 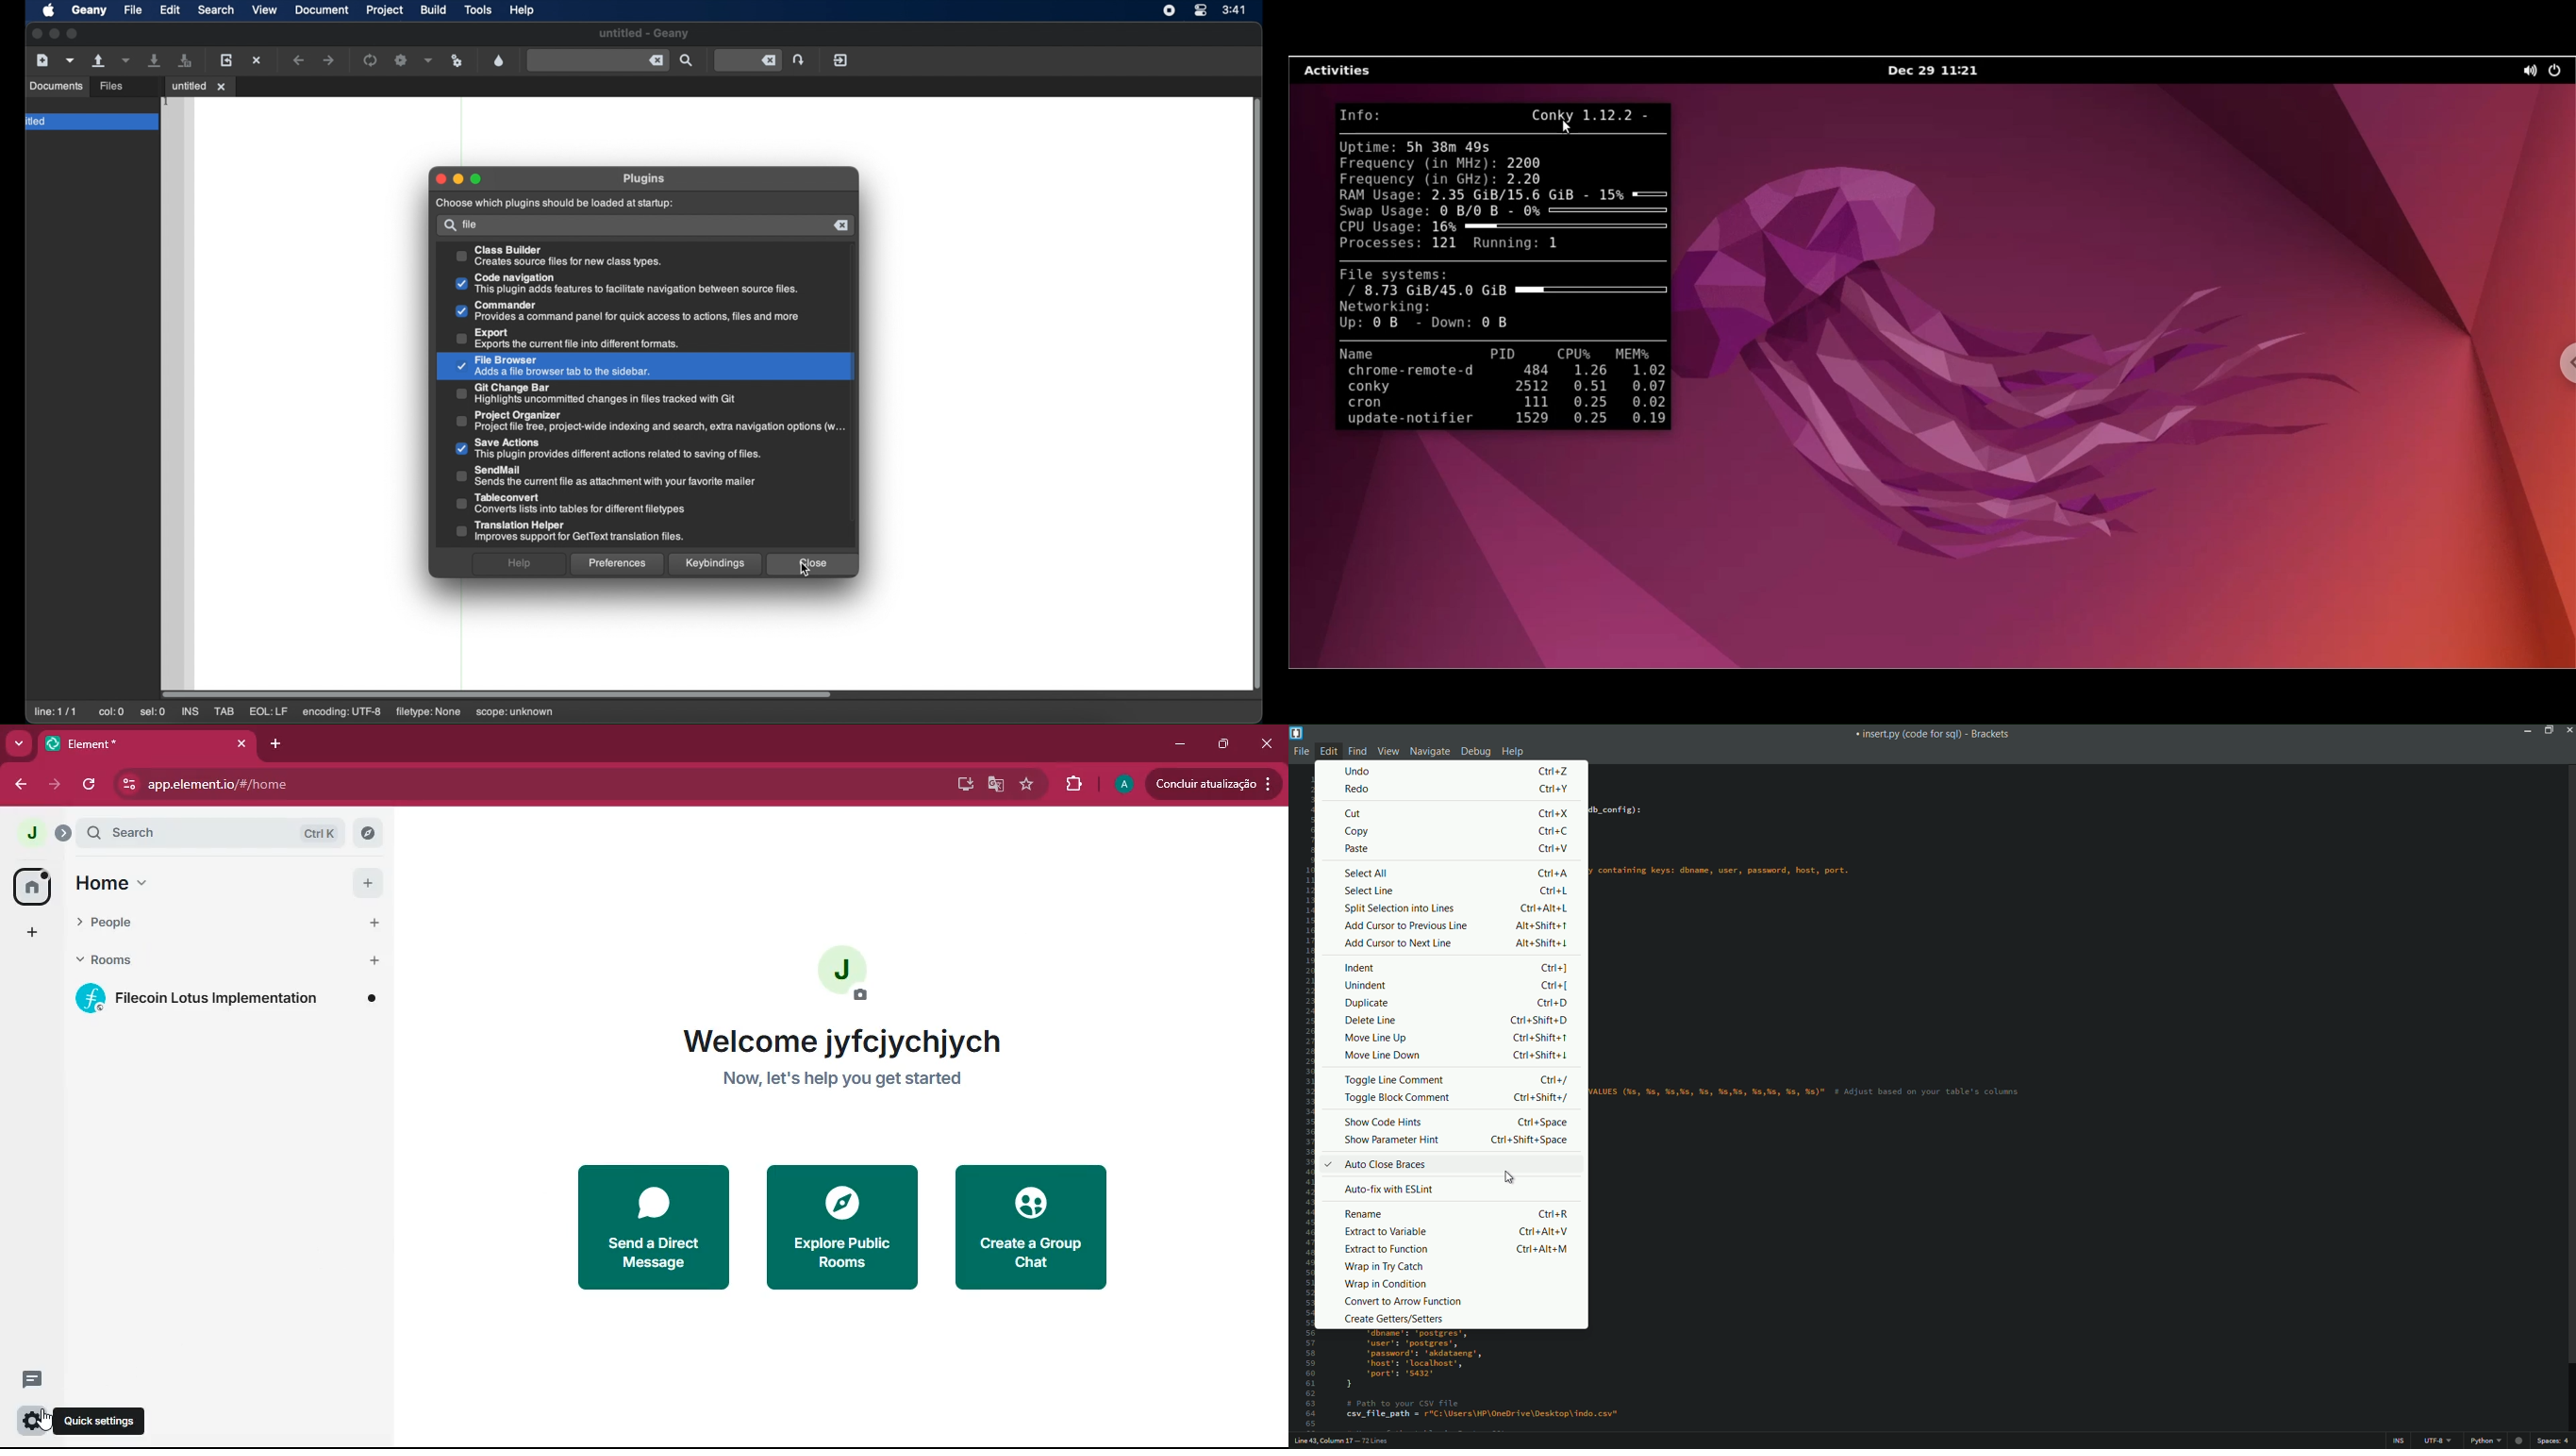 What do you see at coordinates (107, 87) in the screenshot?
I see `documents` at bounding box center [107, 87].